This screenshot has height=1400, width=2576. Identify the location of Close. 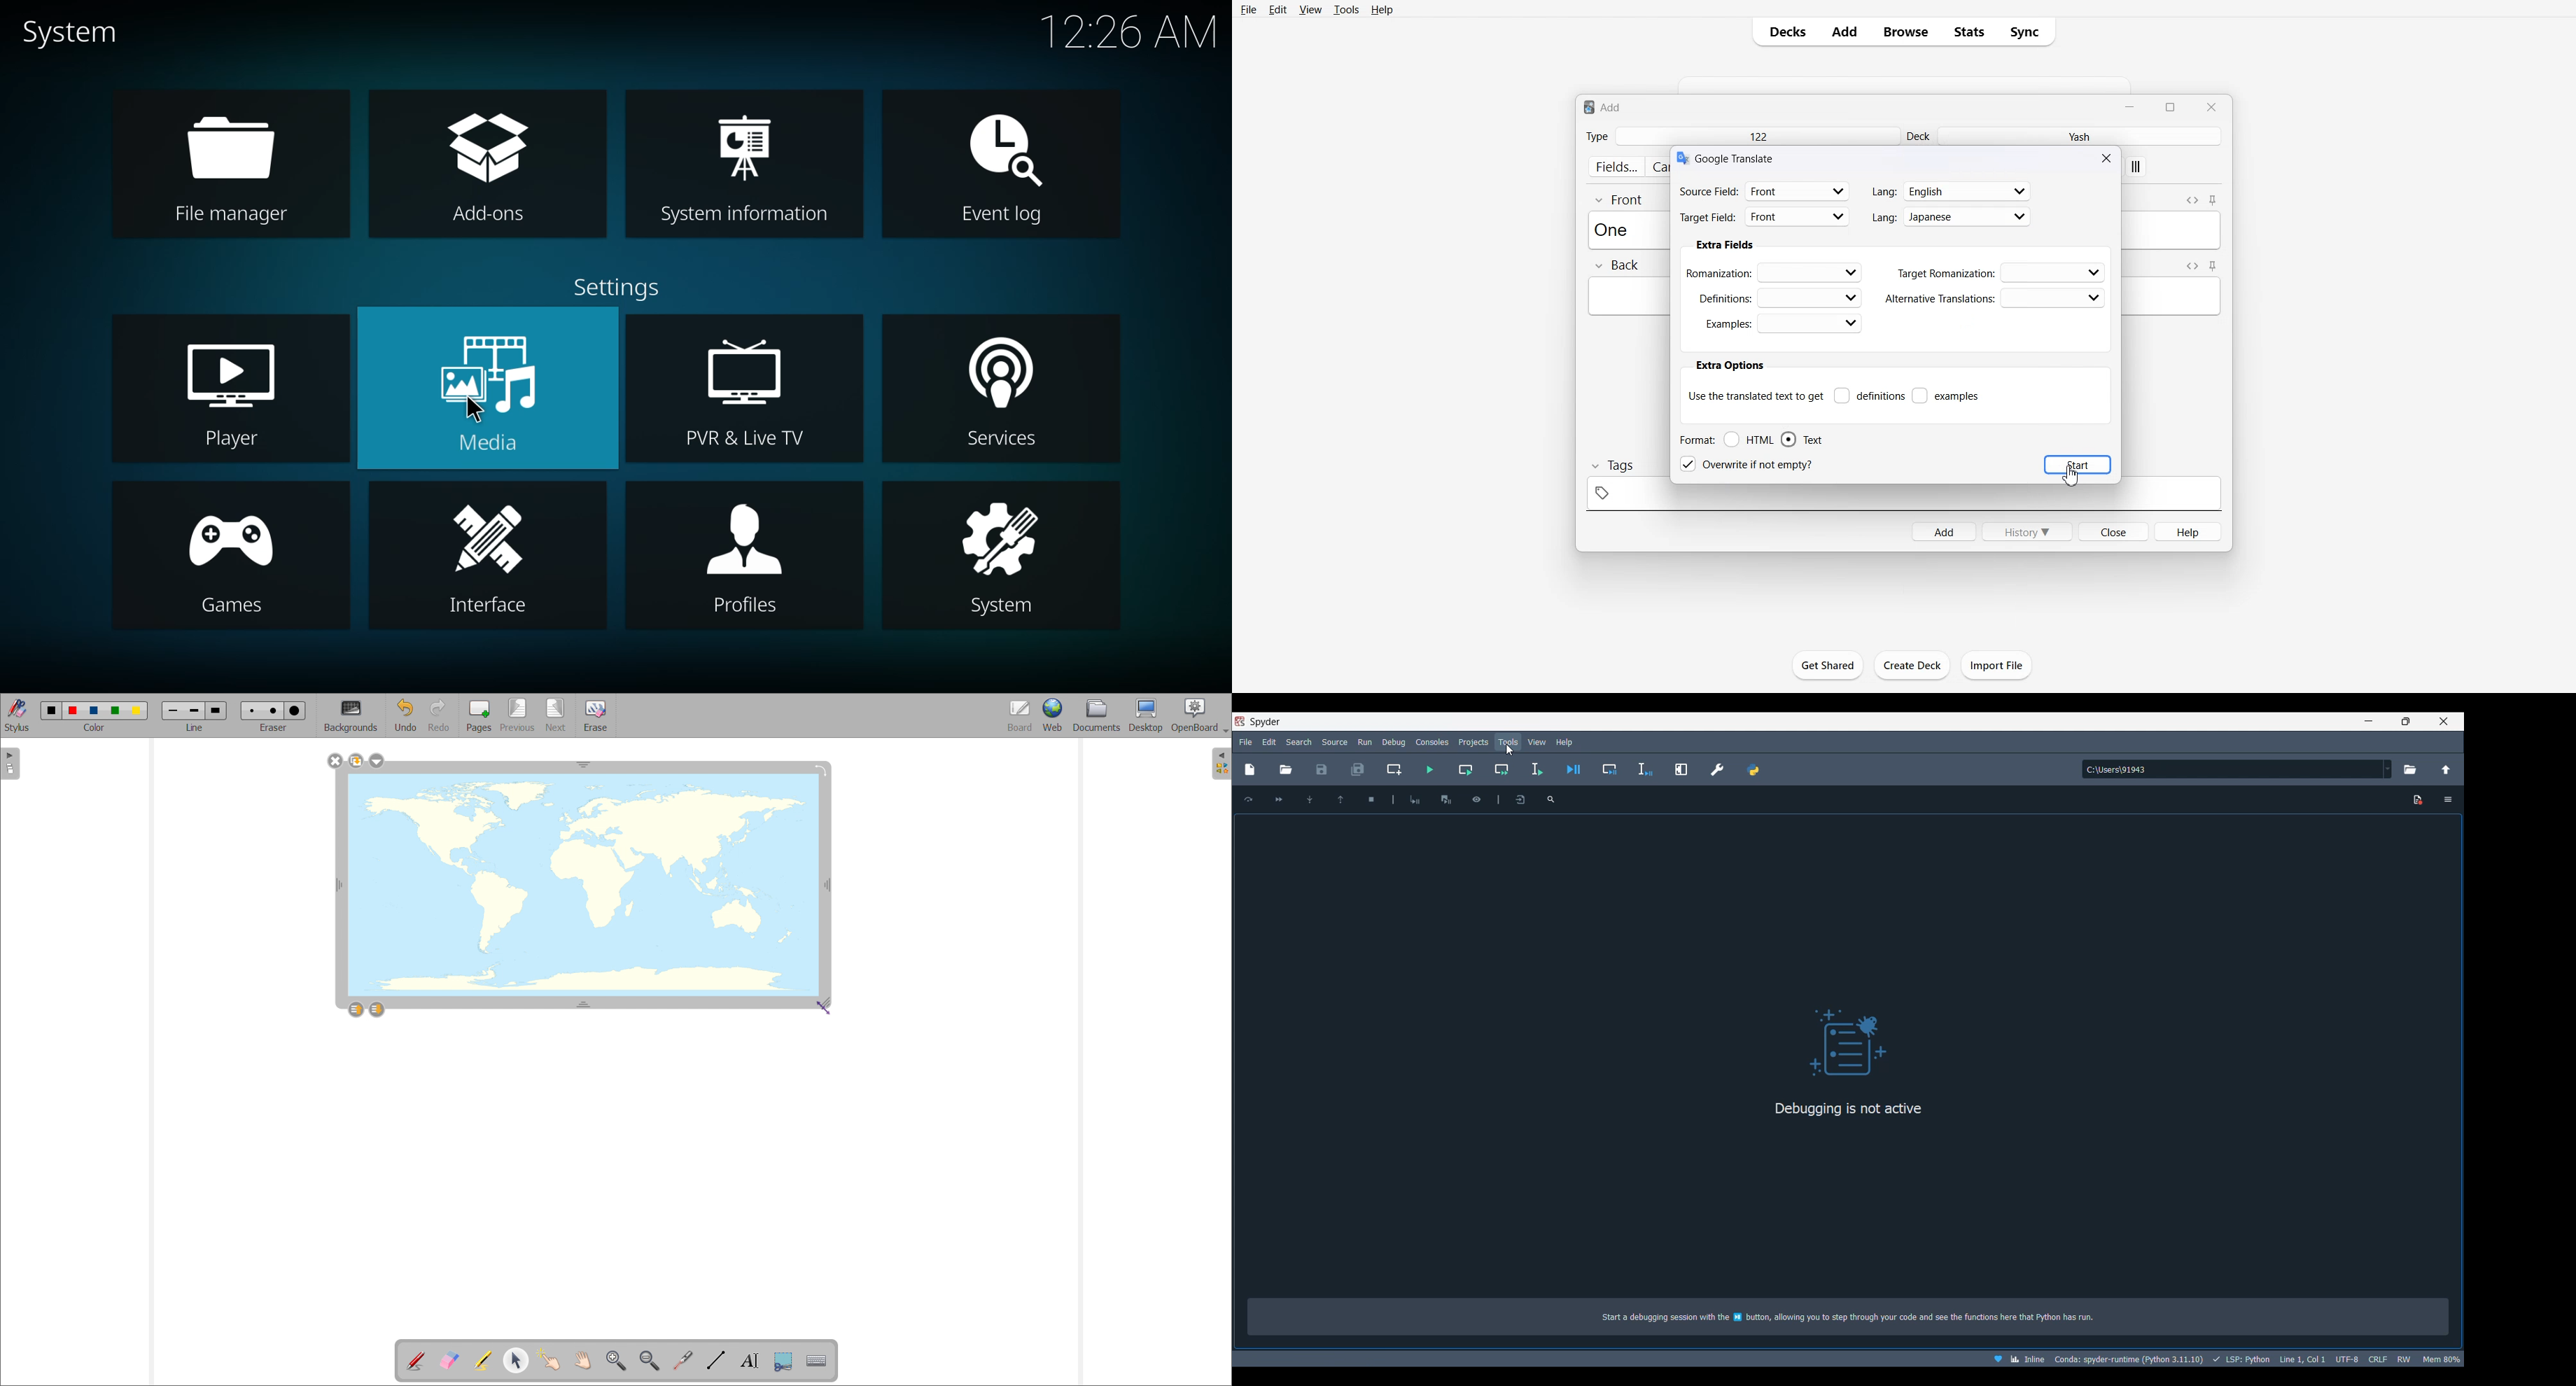
(2211, 106).